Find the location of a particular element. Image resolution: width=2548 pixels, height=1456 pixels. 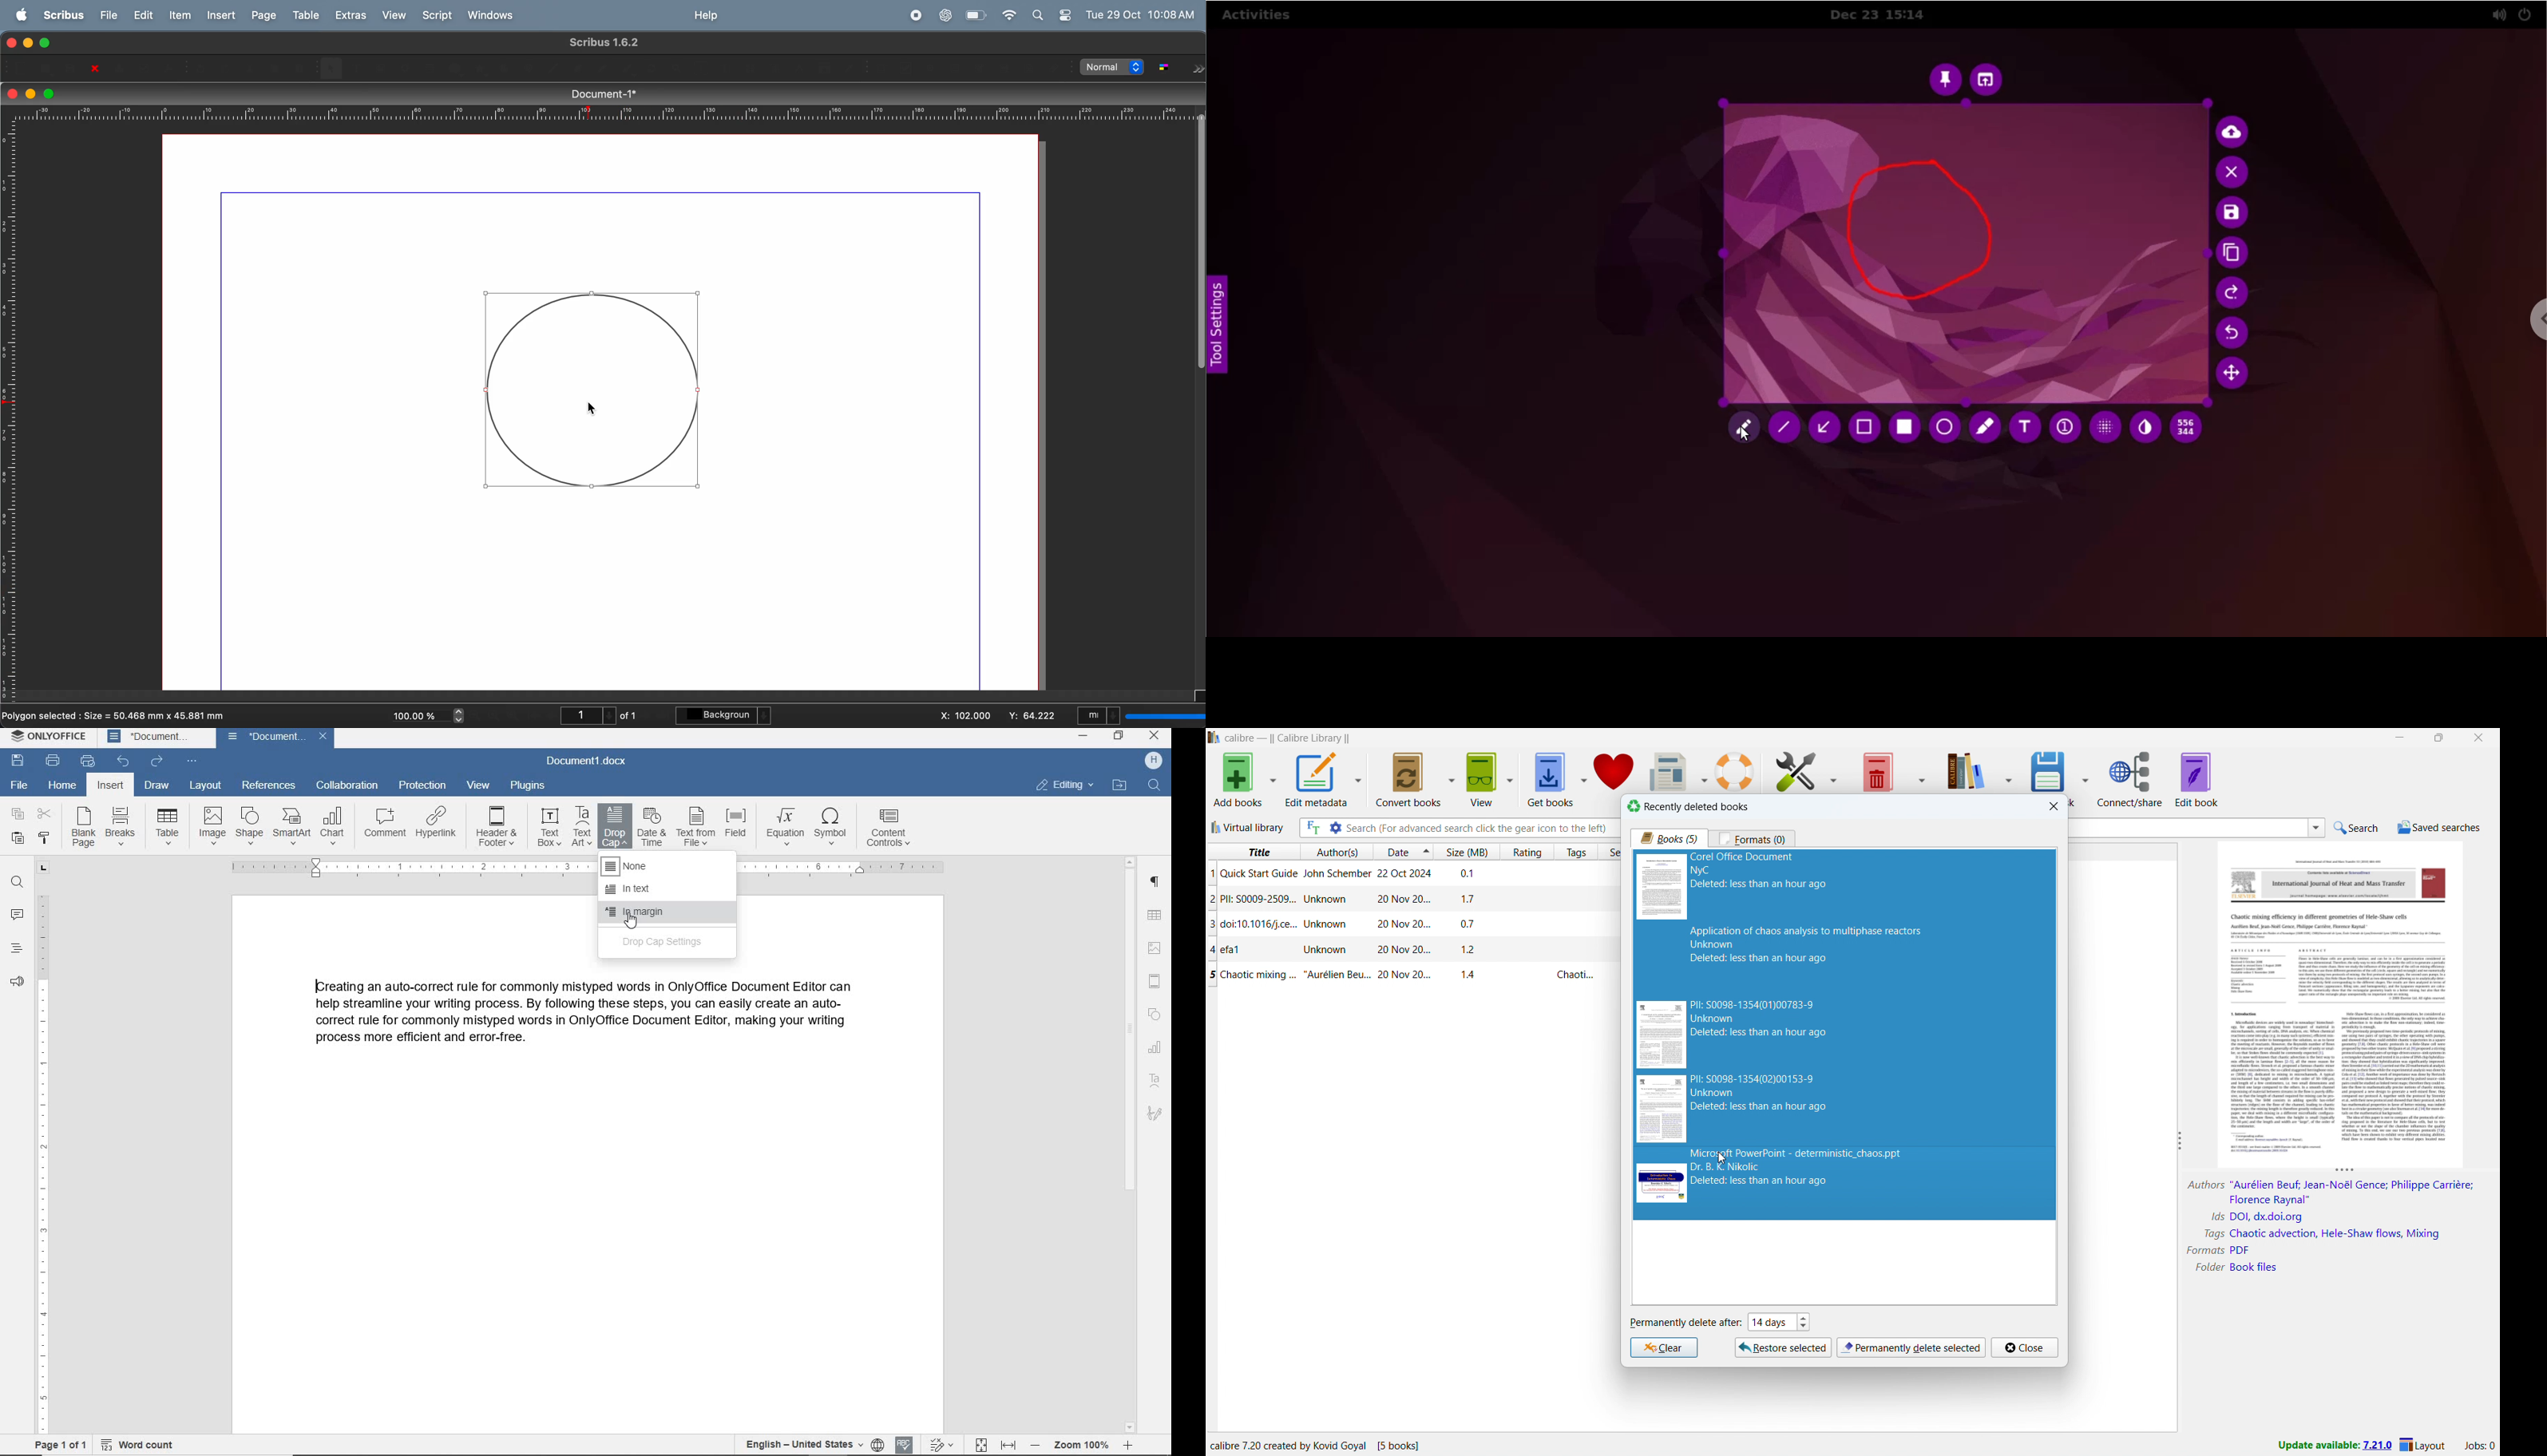

paragraph settings is located at coordinates (1156, 882).